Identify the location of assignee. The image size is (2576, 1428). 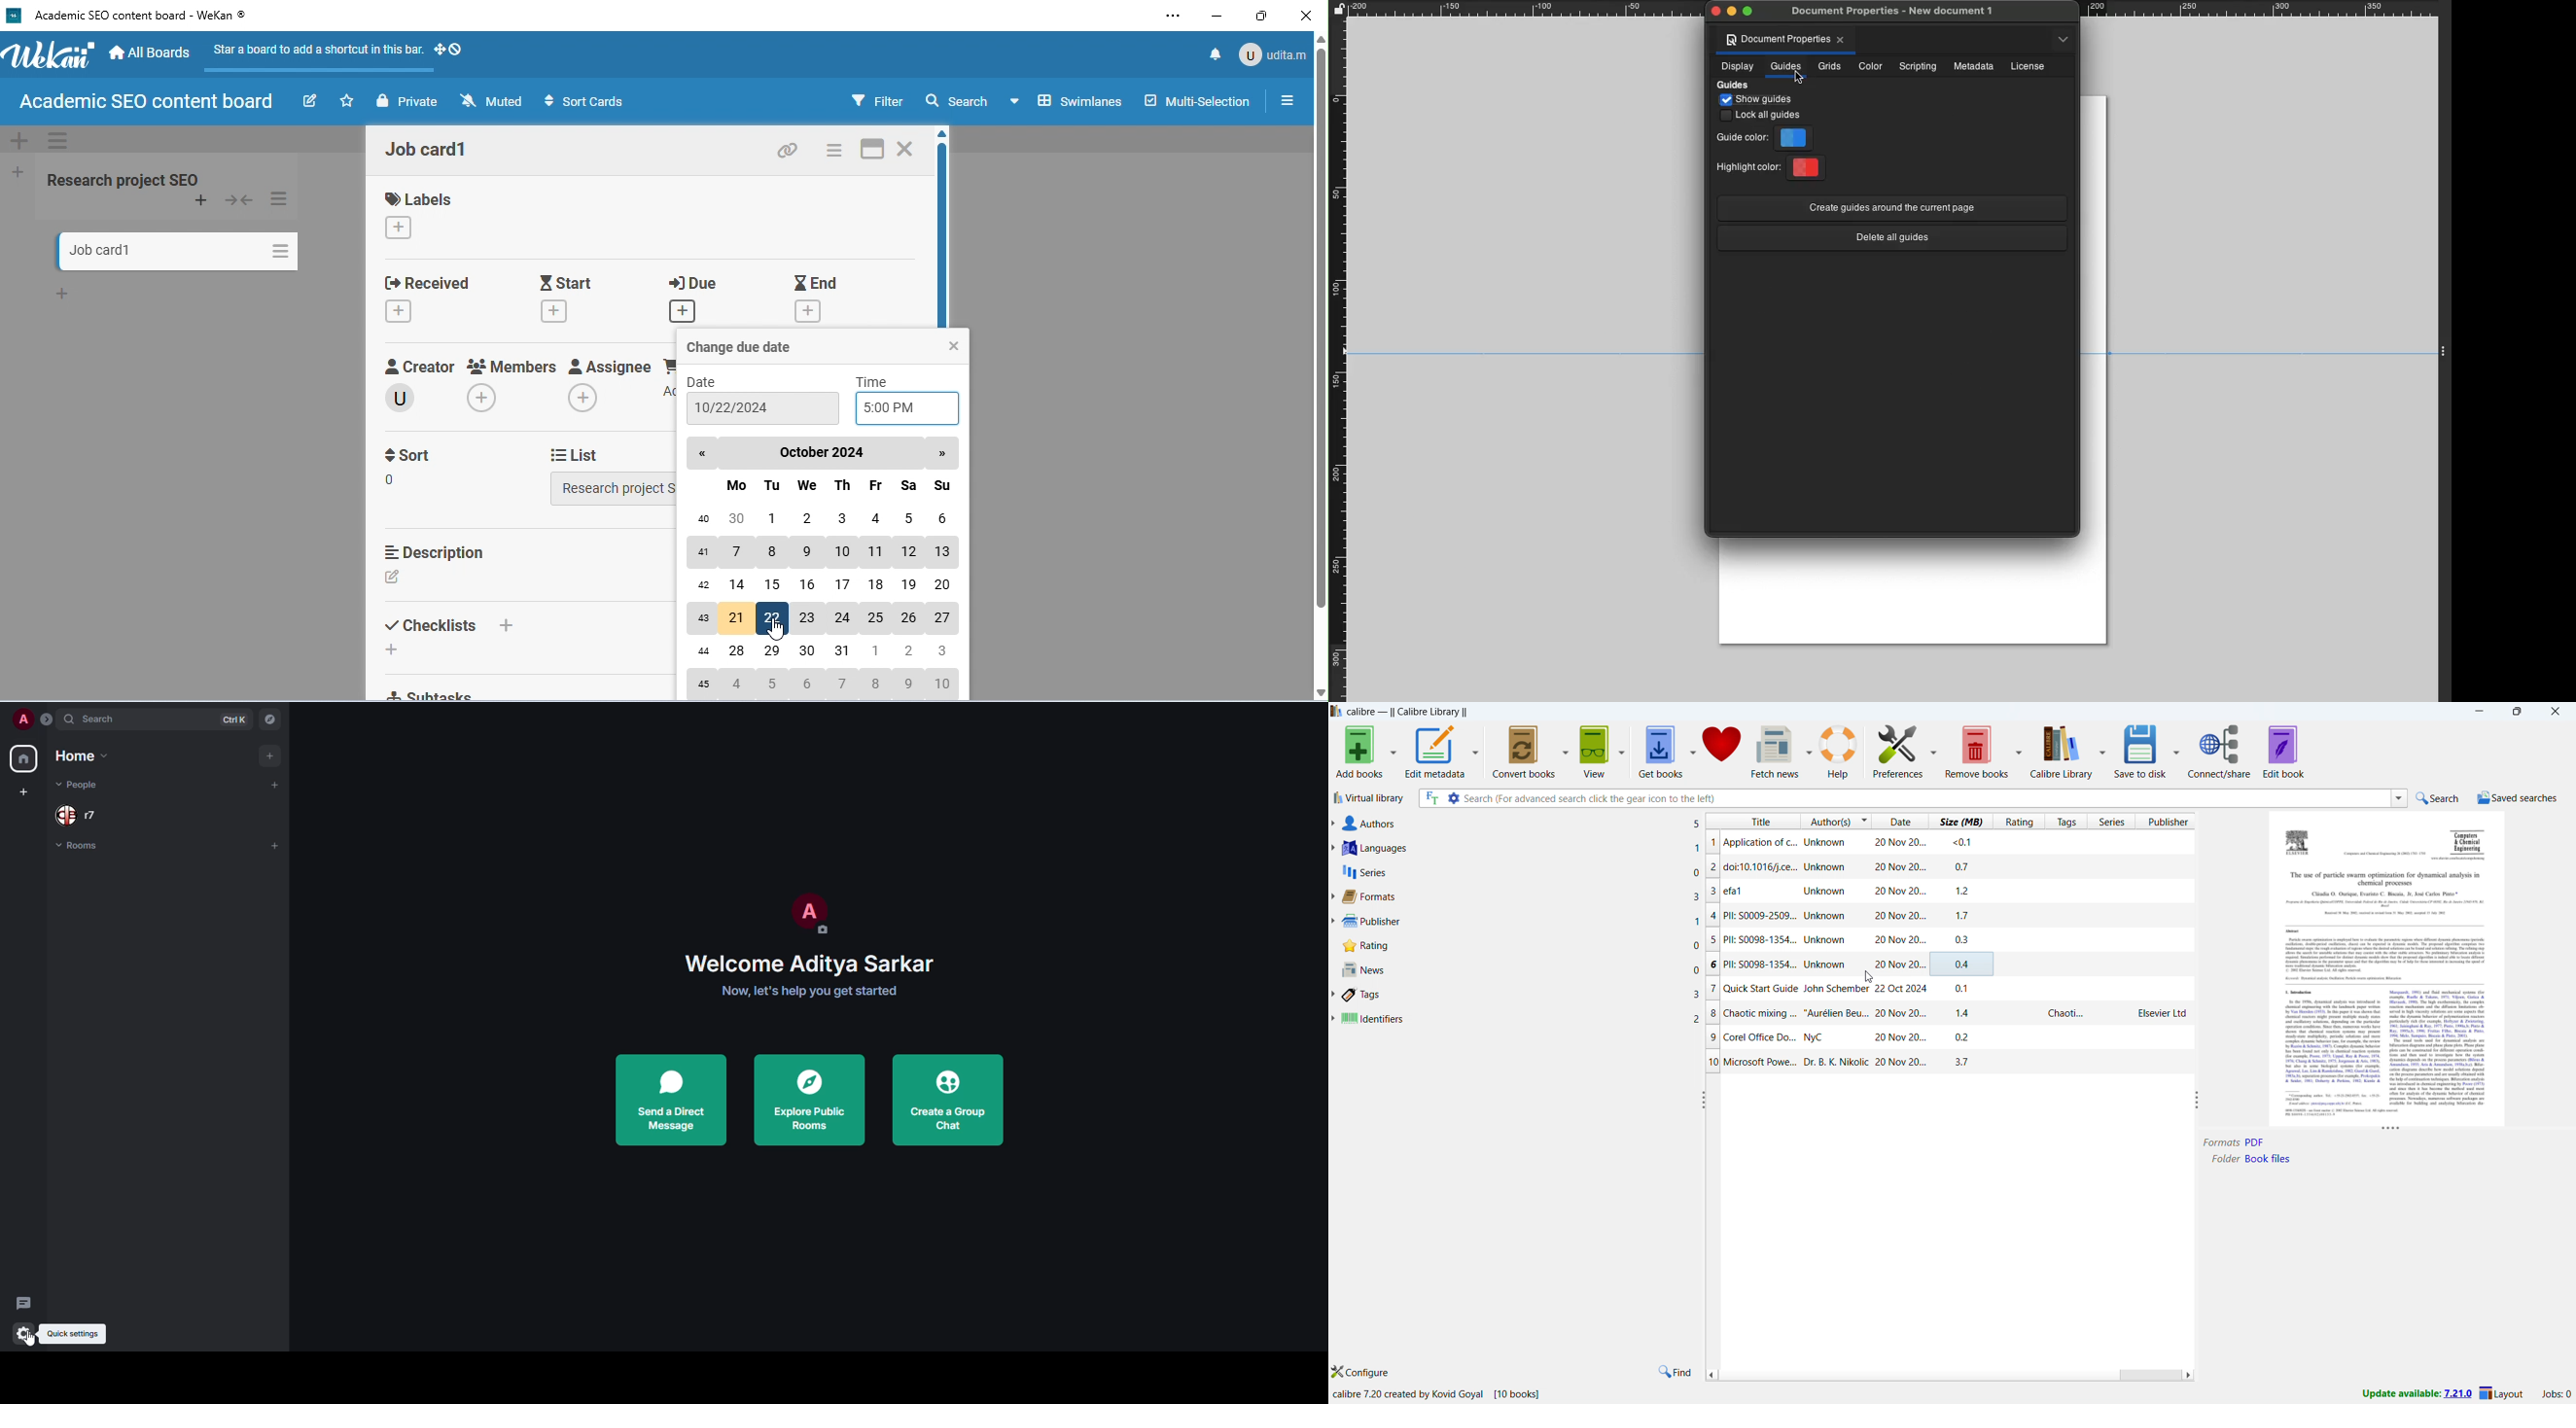
(612, 366).